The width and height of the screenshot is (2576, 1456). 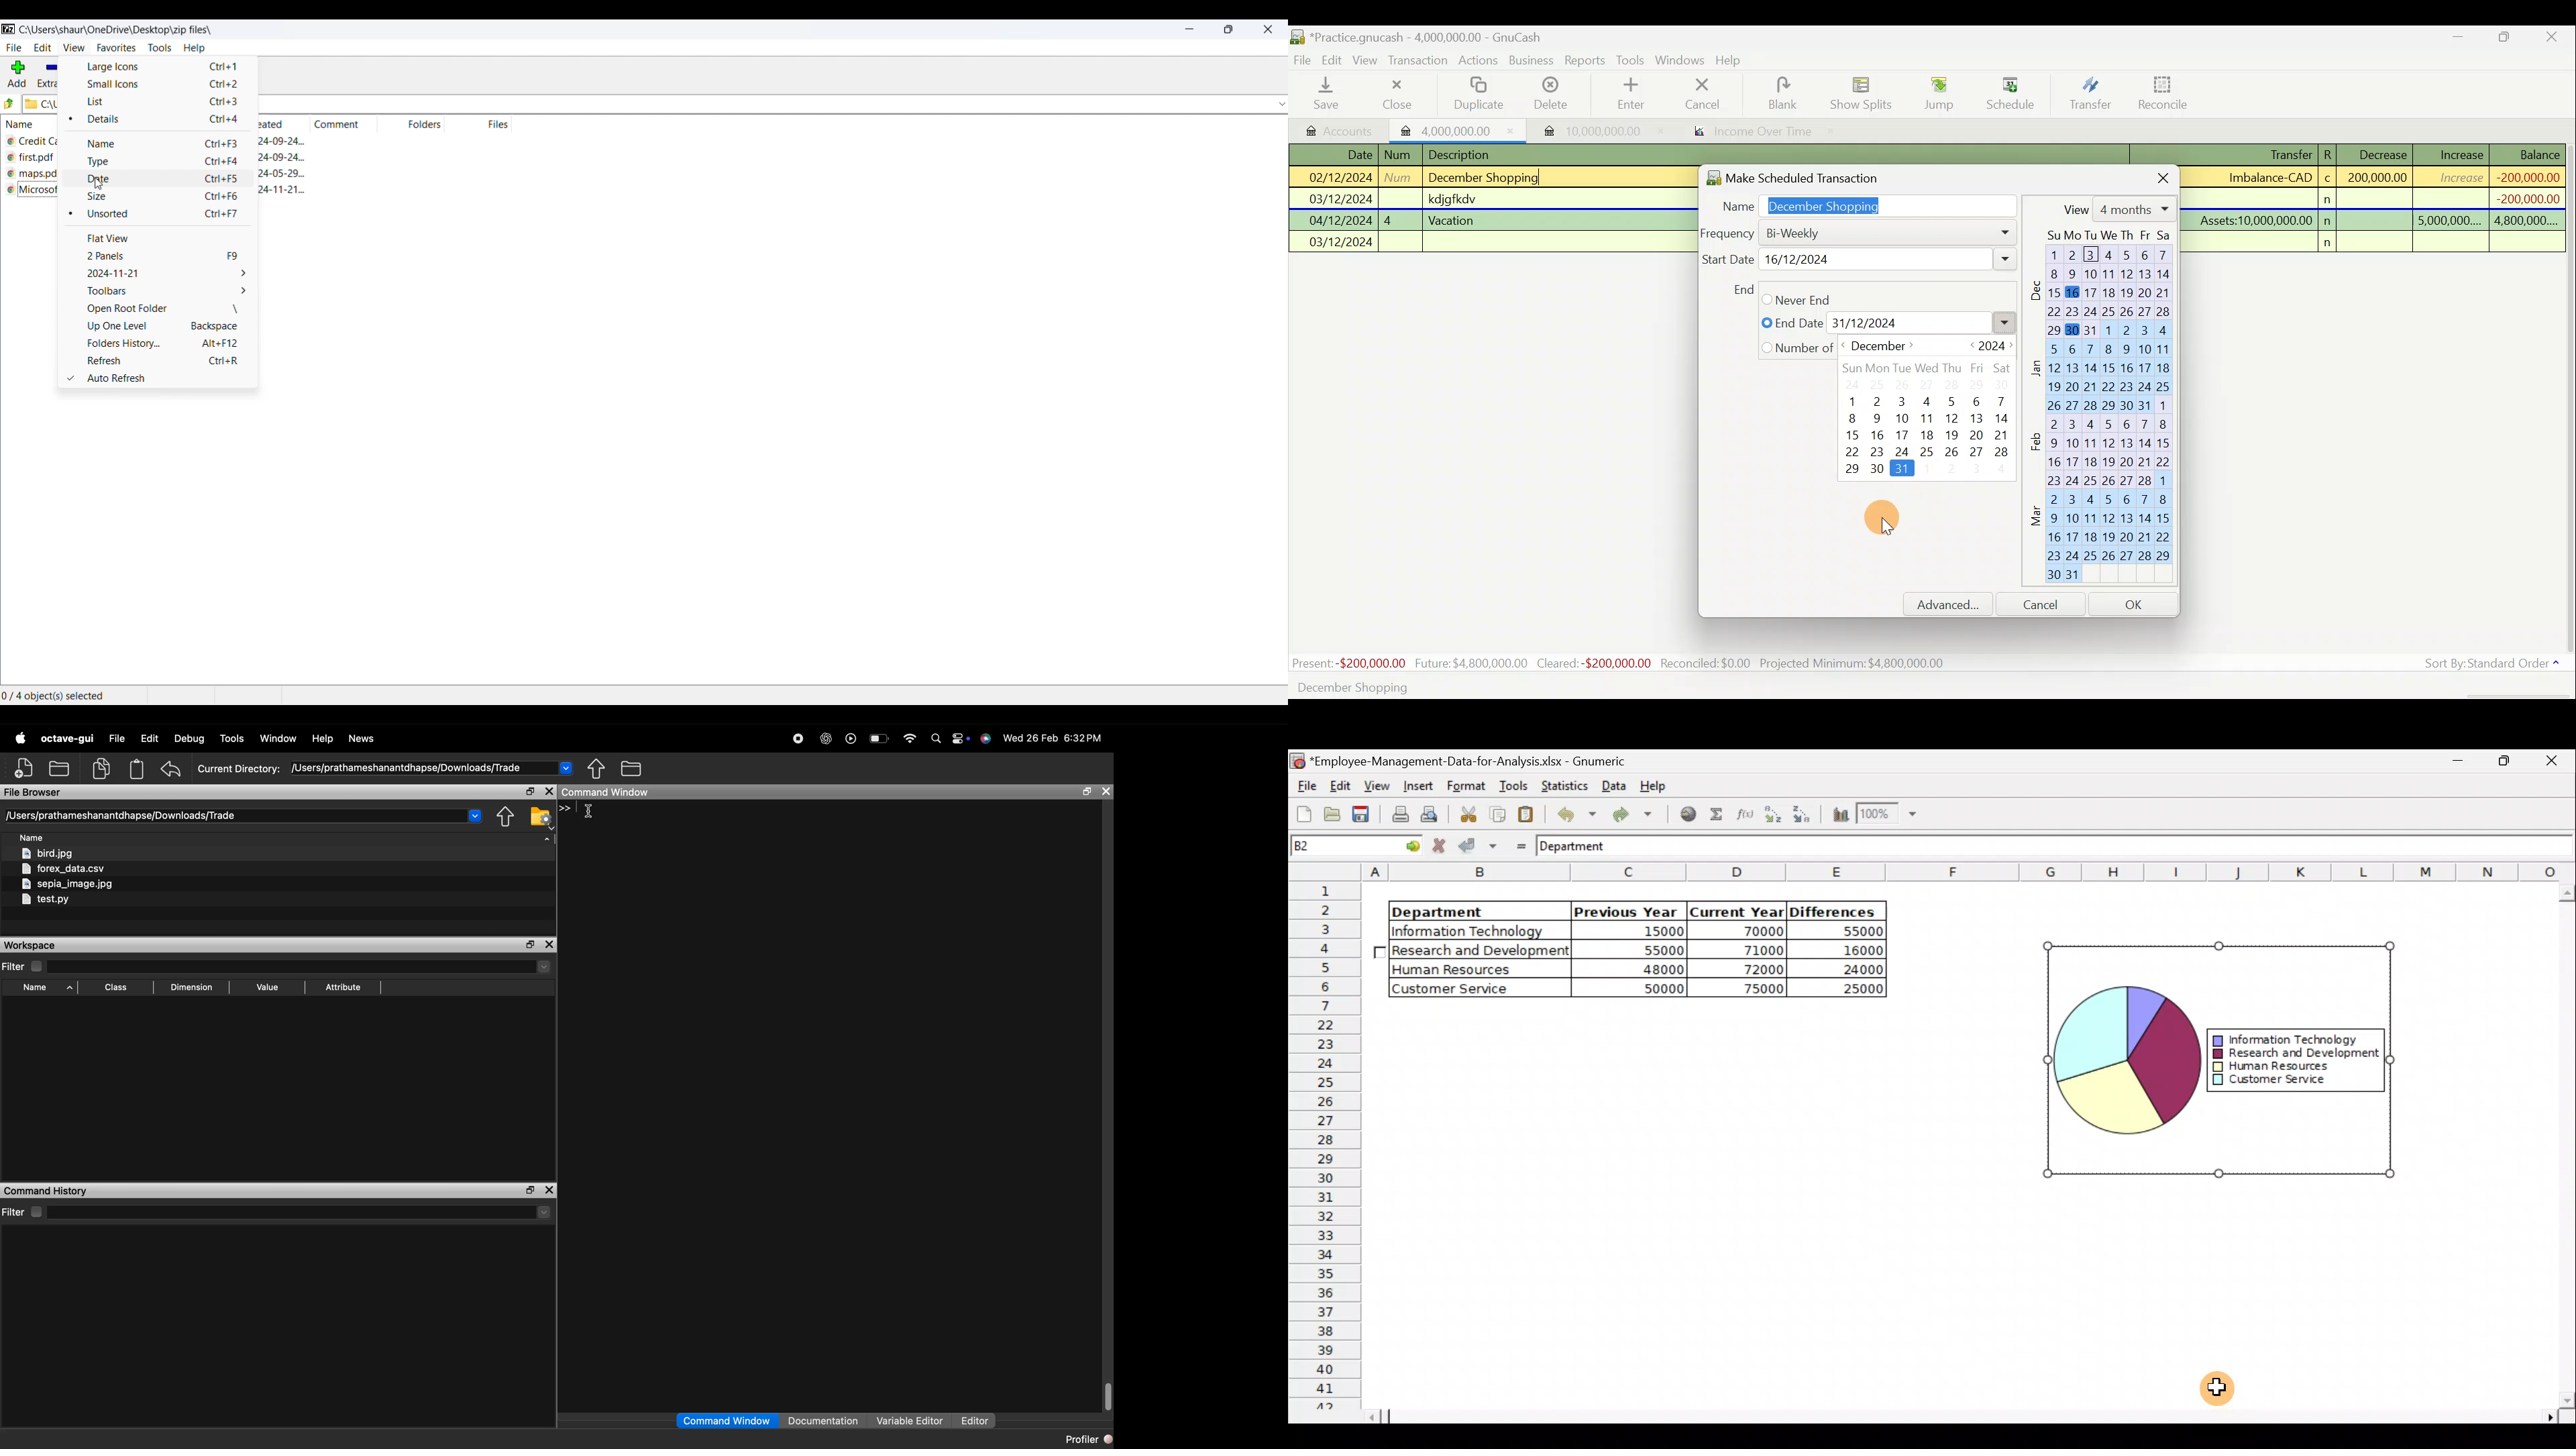 What do you see at coordinates (1970, 871) in the screenshot?
I see `Columns` at bounding box center [1970, 871].